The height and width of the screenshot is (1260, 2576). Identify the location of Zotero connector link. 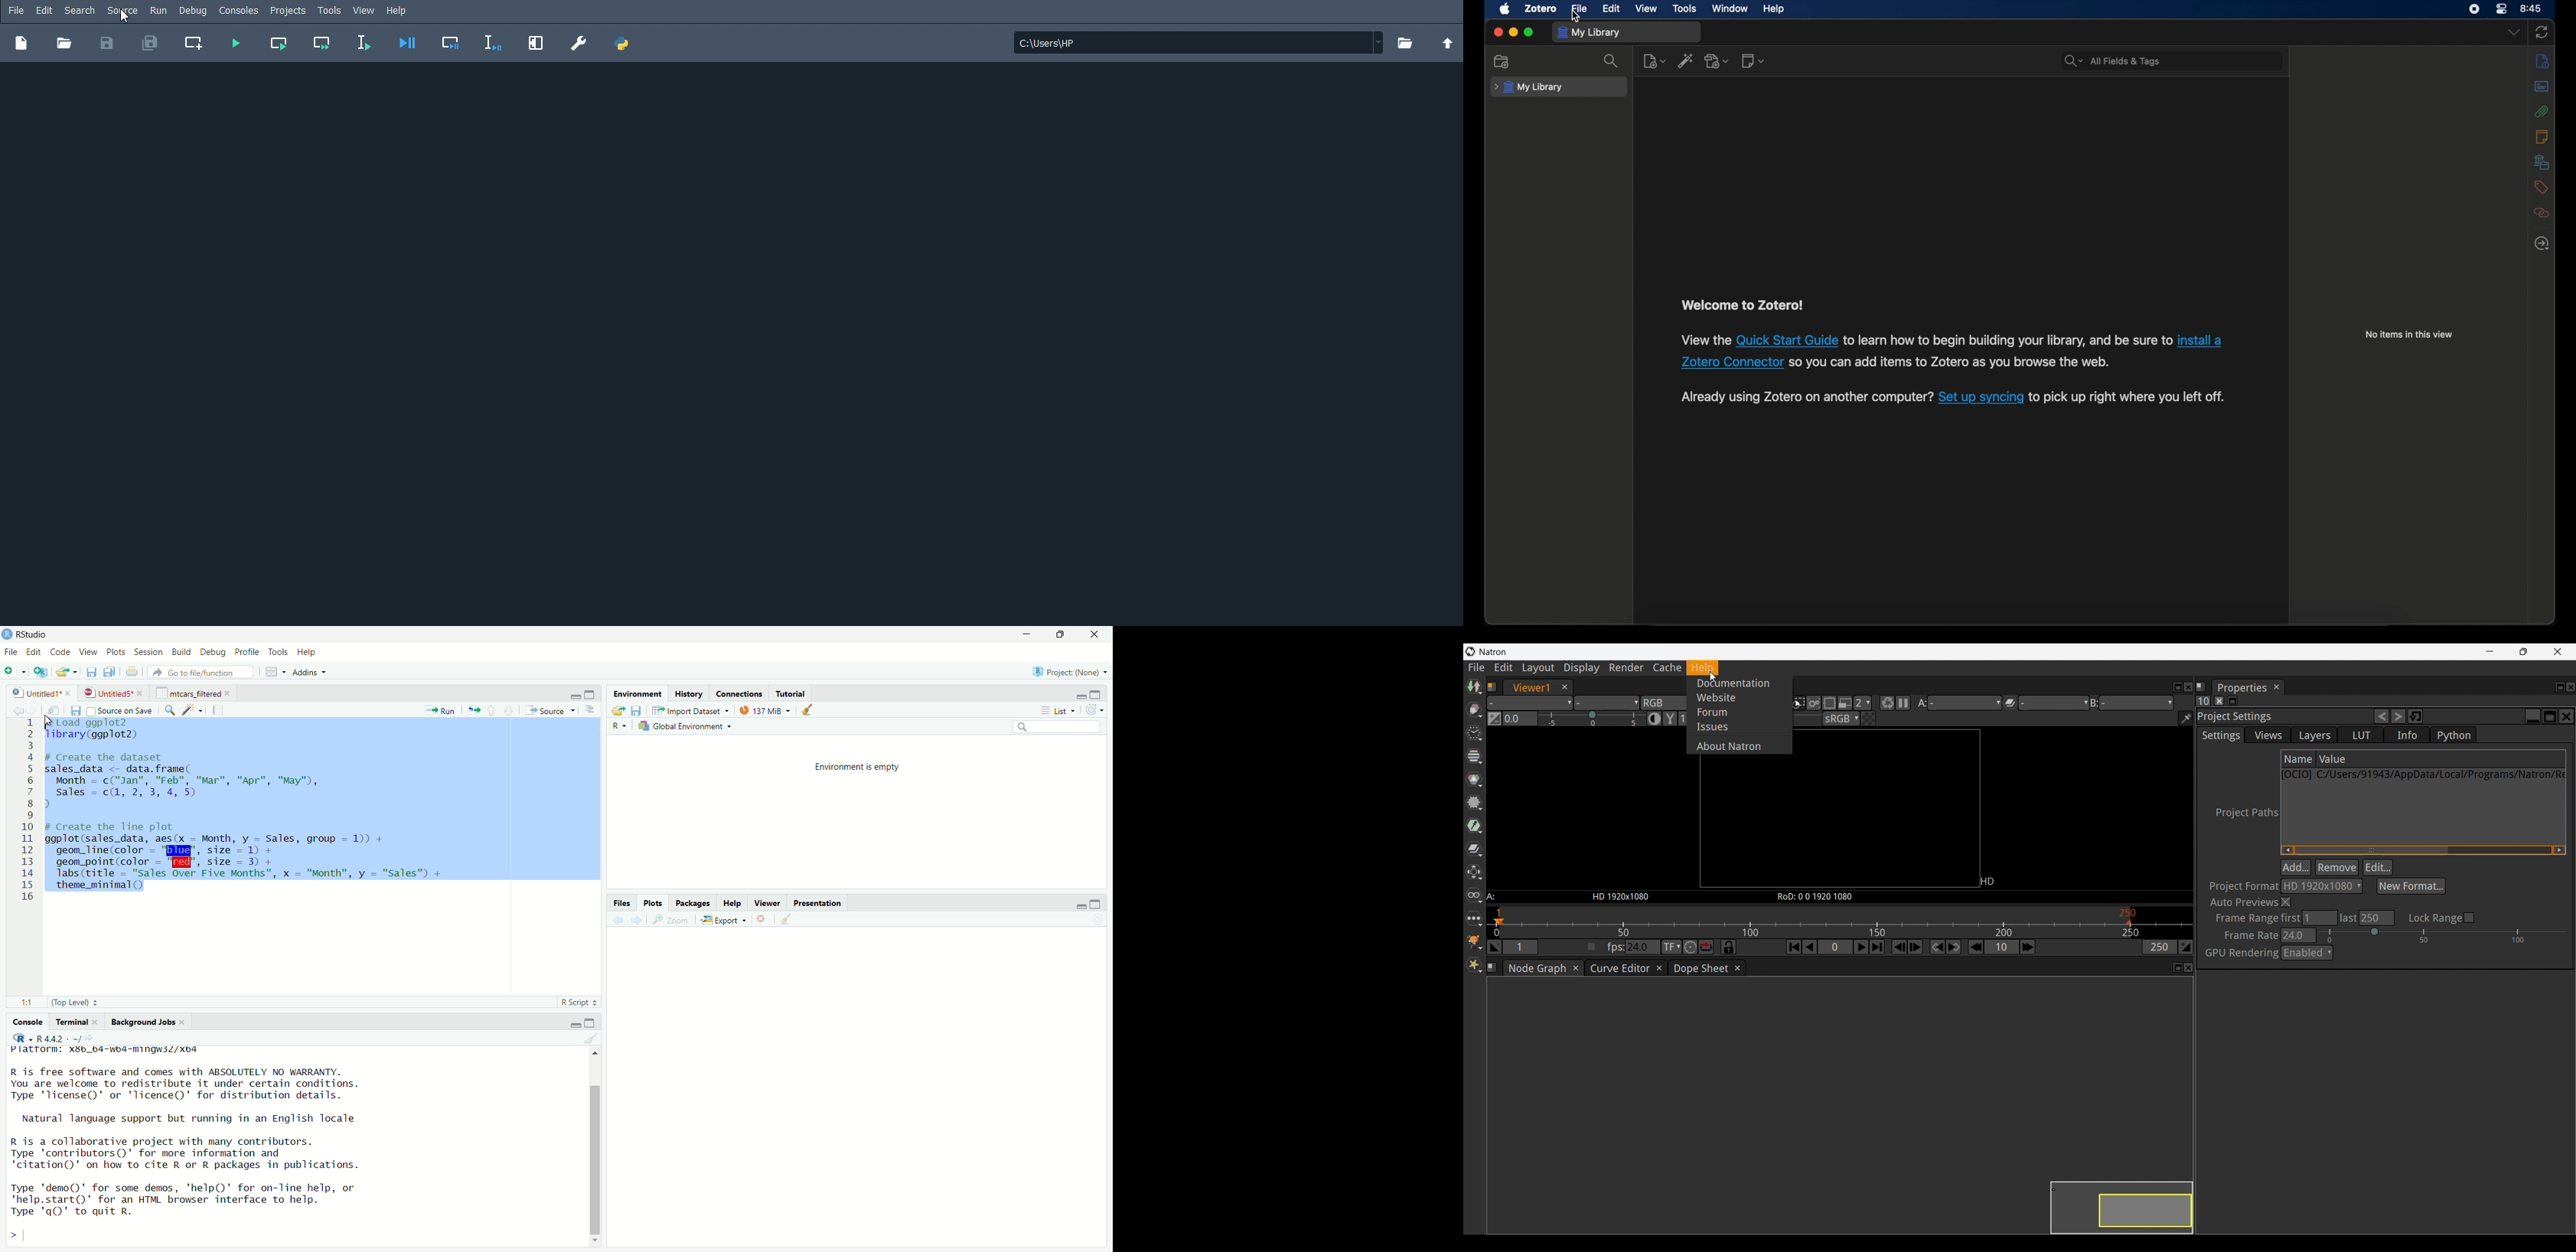
(1730, 361).